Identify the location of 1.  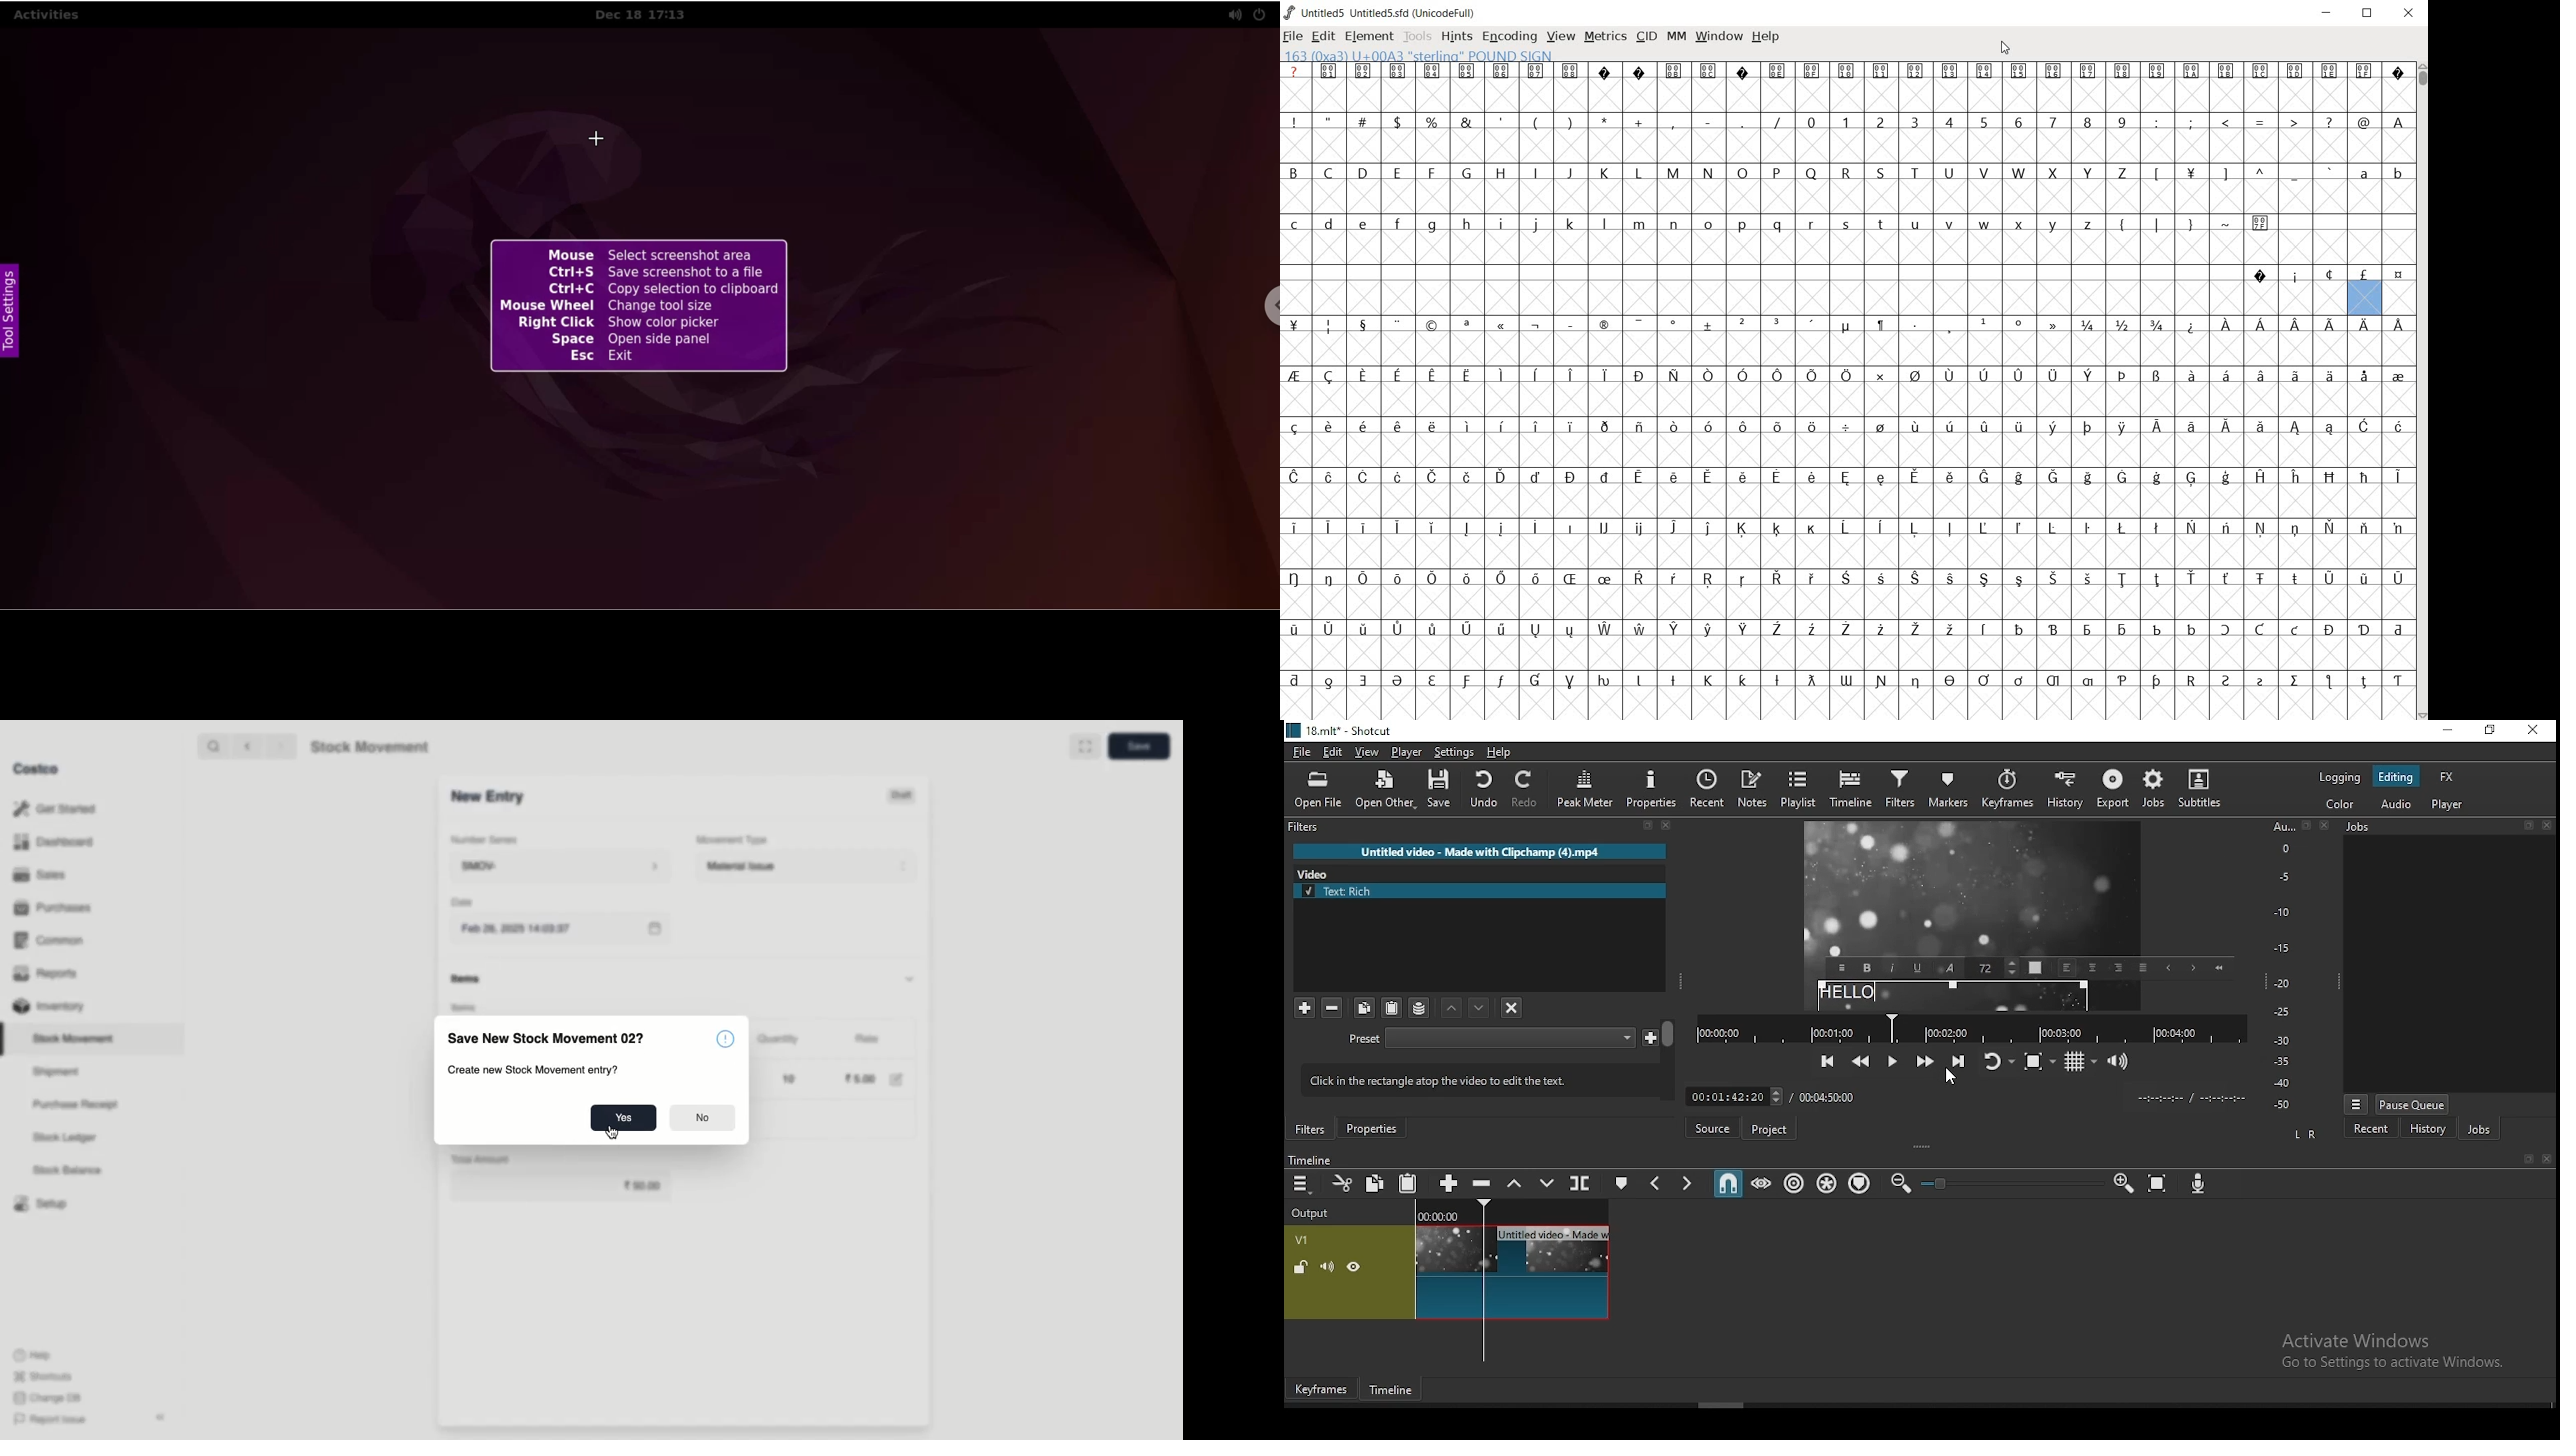
(1845, 121).